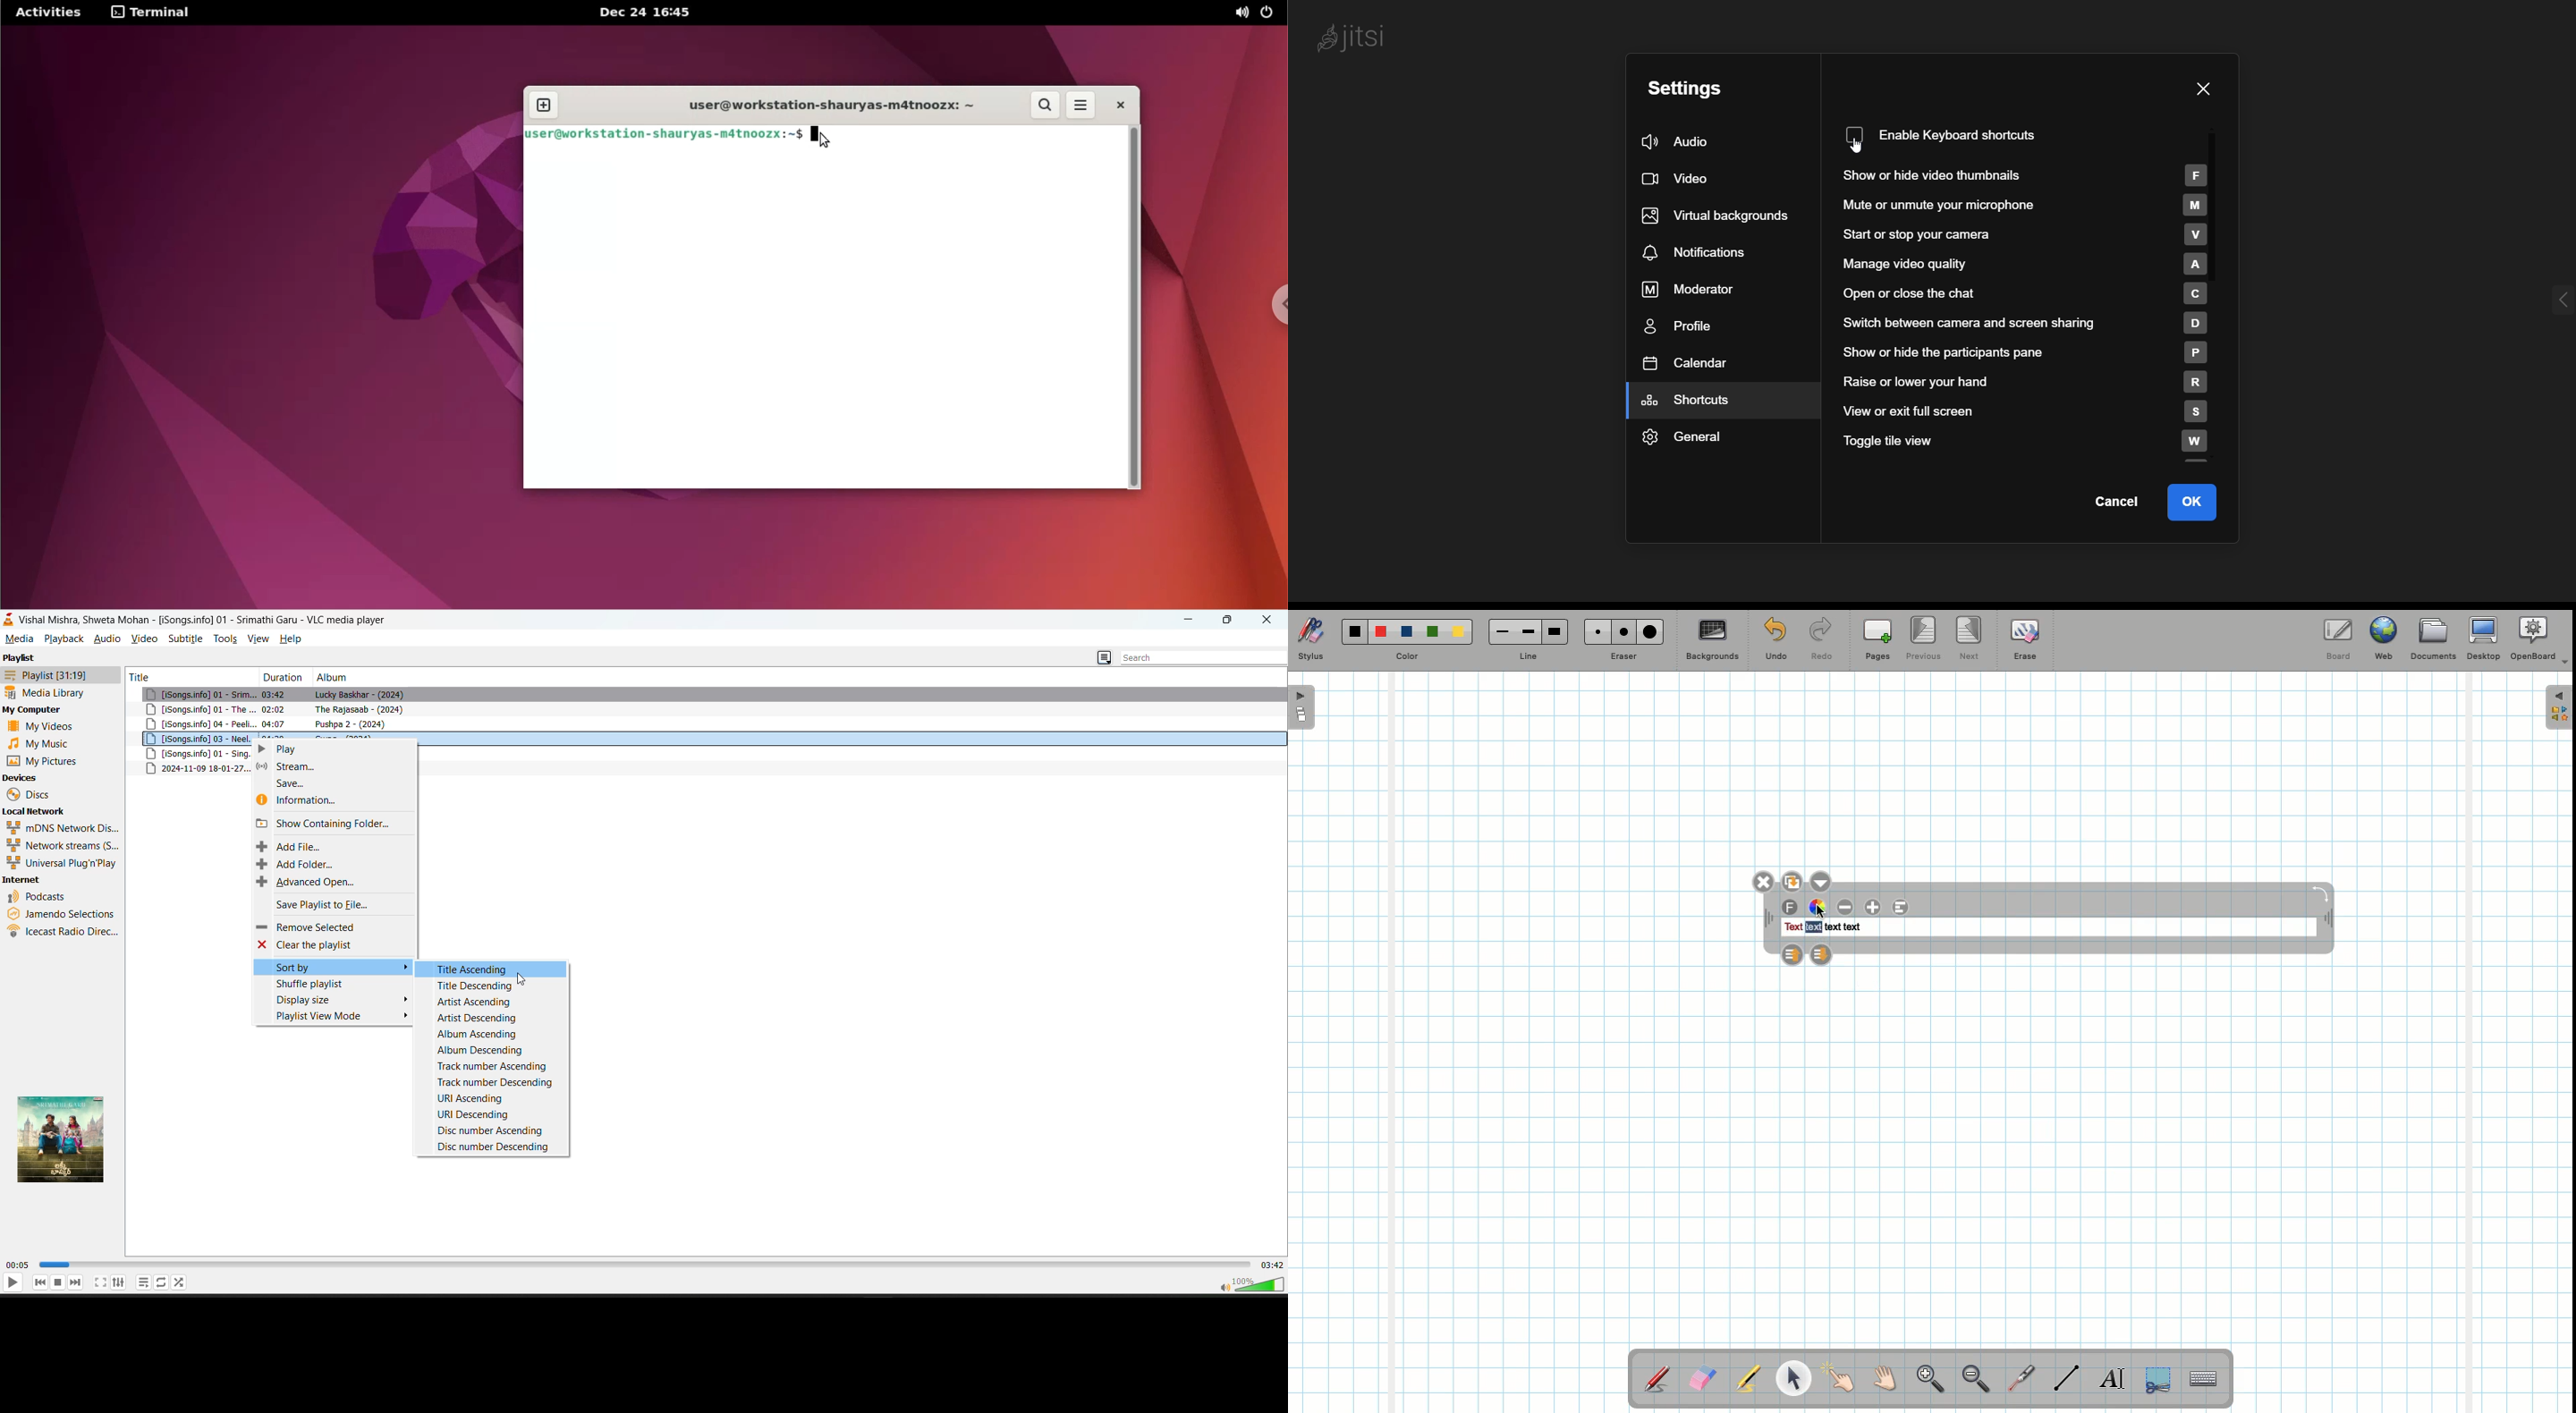  I want to click on advanced open, so click(334, 883).